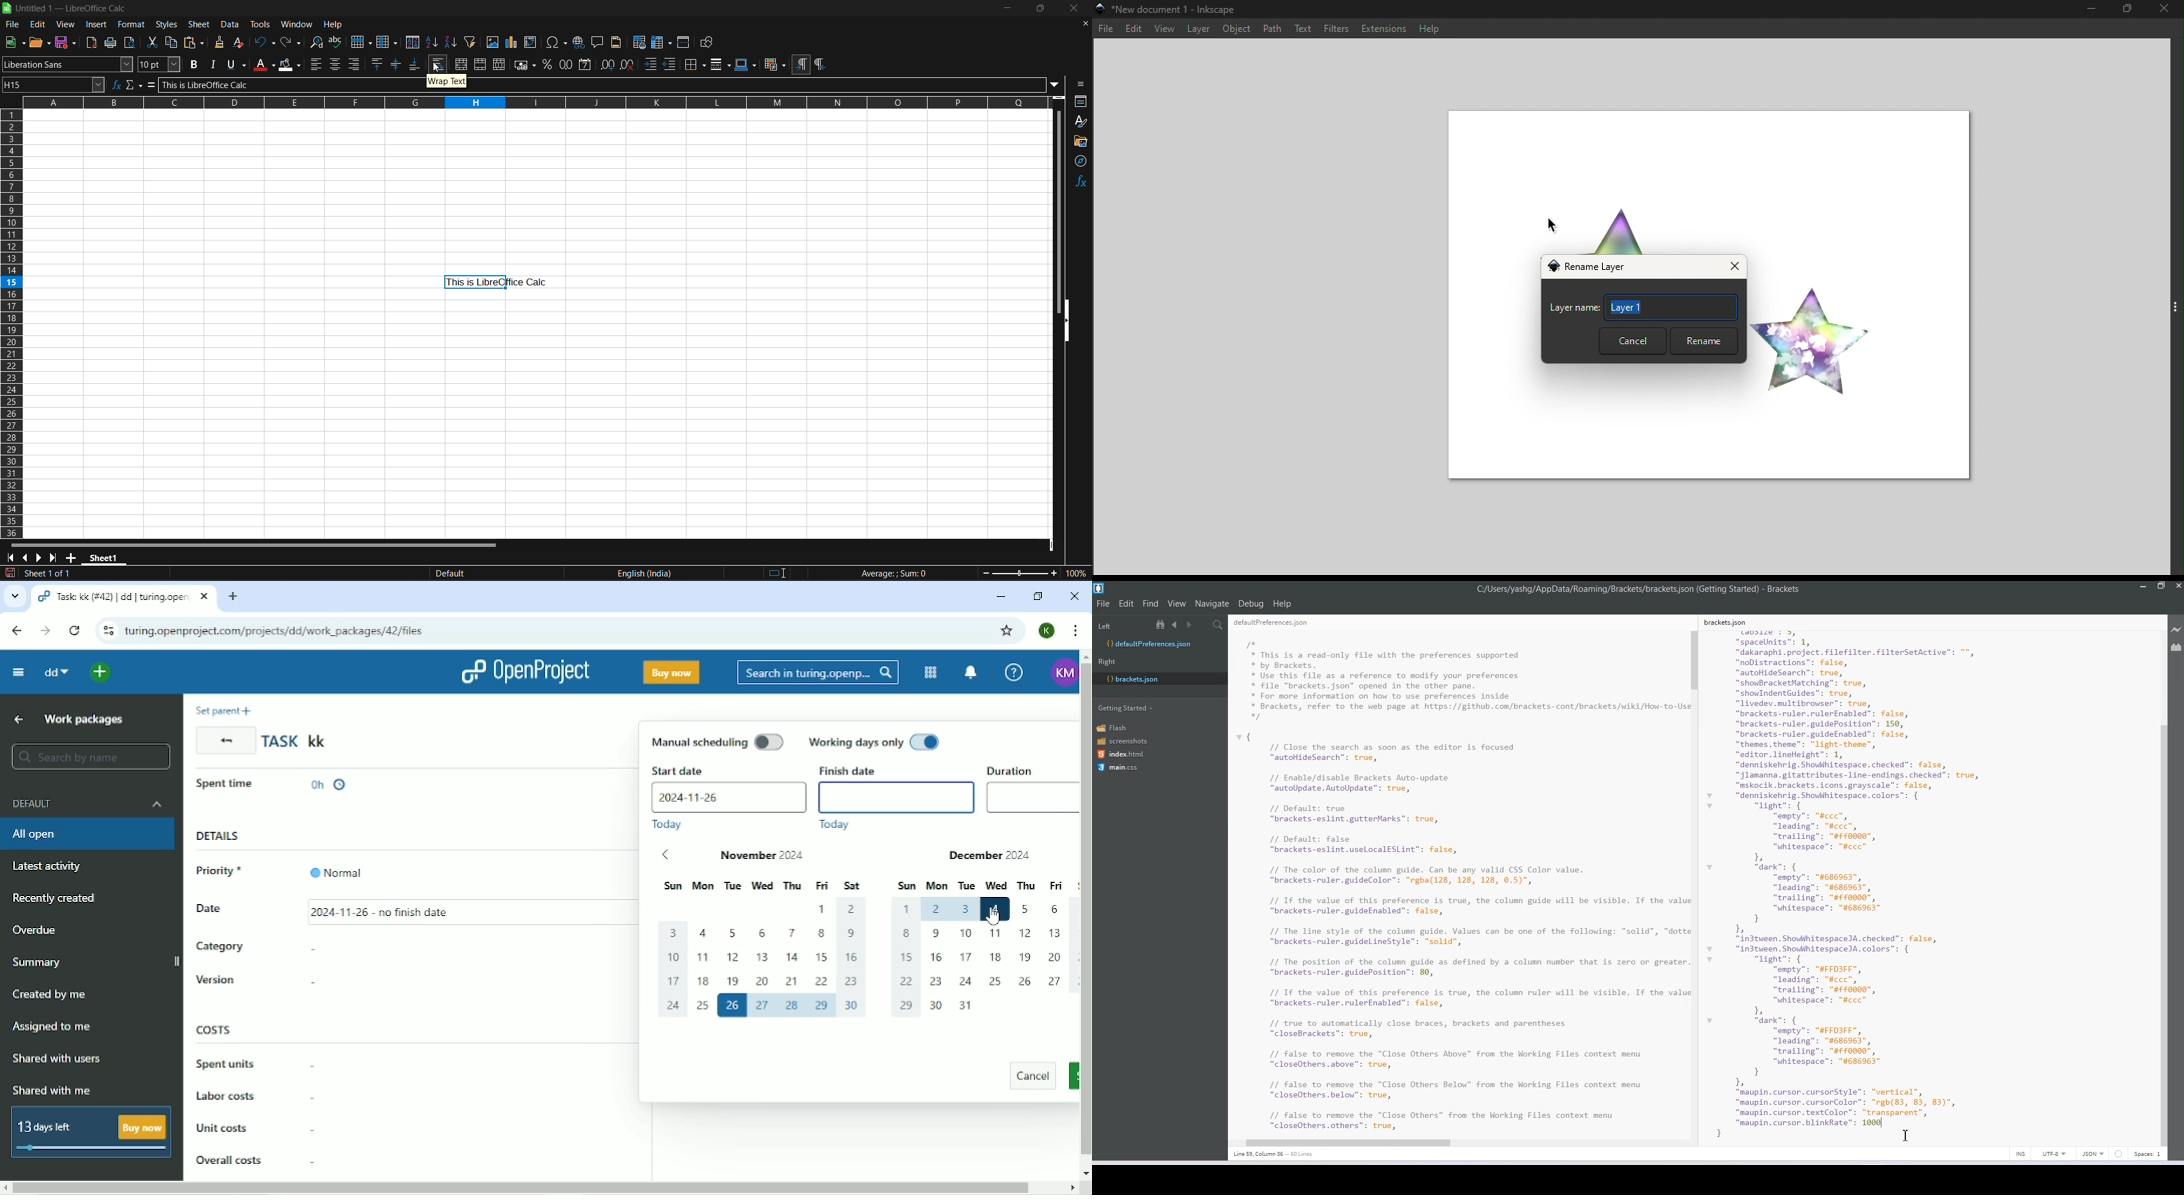  I want to click on cursor, so click(999, 915).